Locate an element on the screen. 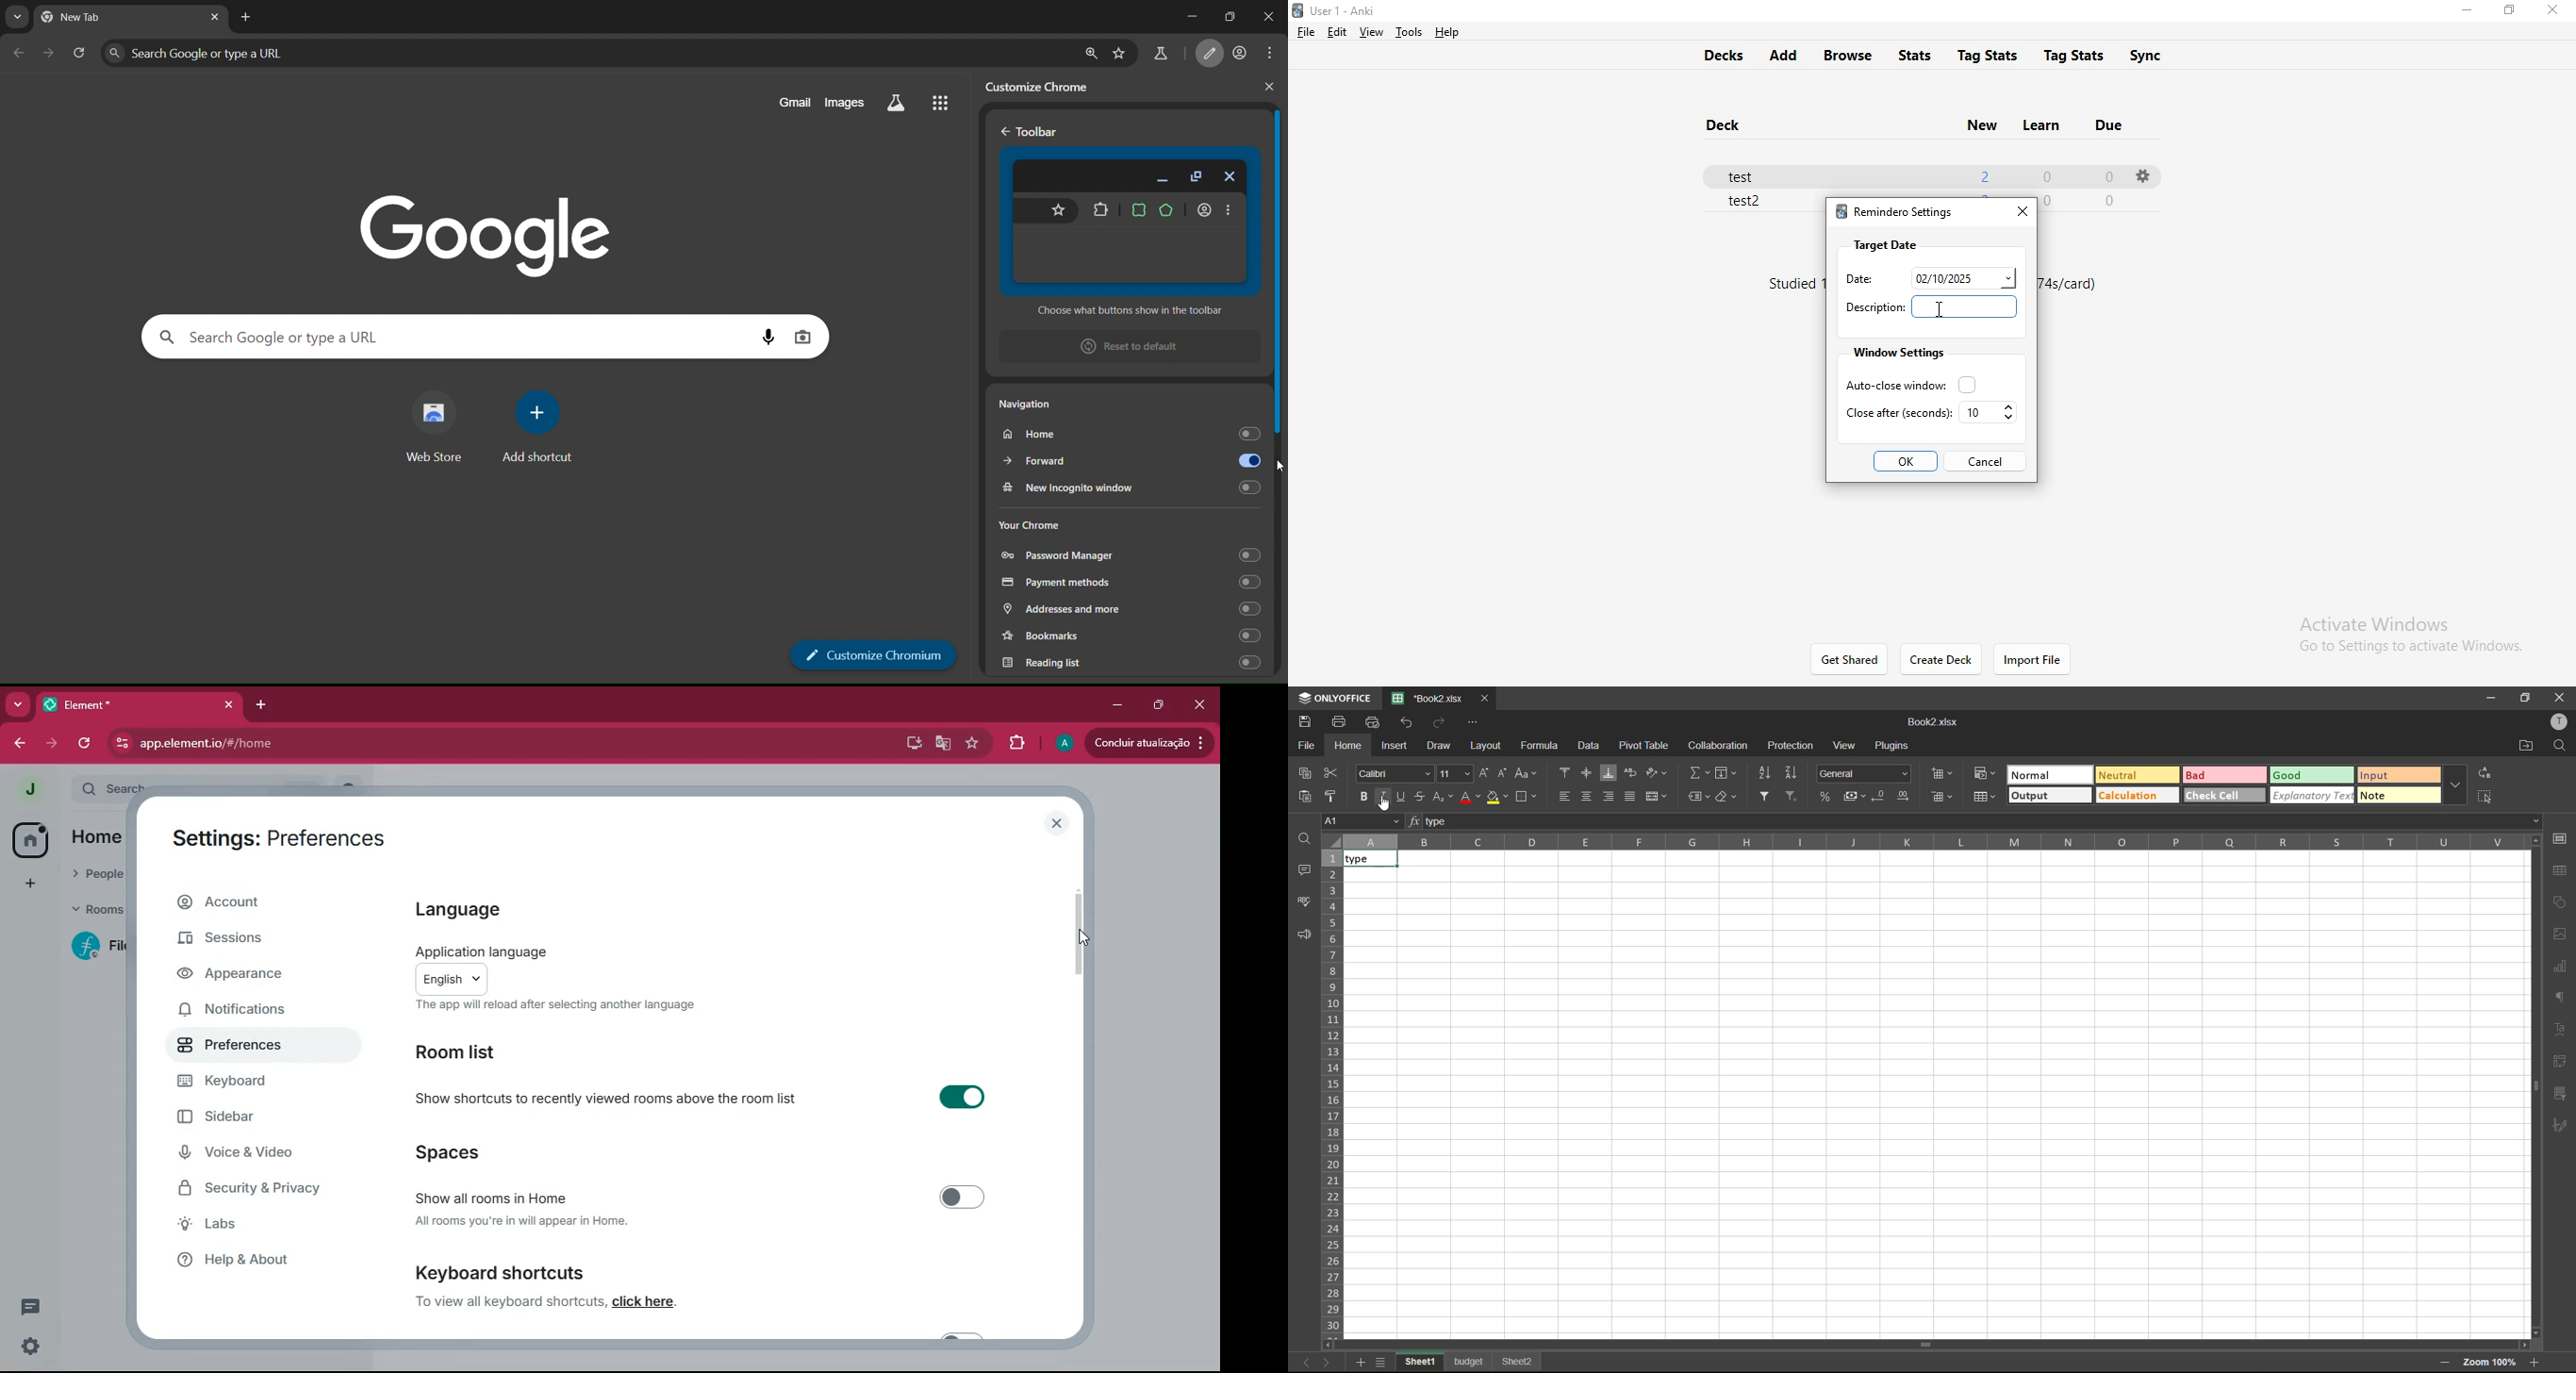 The height and width of the screenshot is (1400, 2576). stats is located at coordinates (1919, 53).